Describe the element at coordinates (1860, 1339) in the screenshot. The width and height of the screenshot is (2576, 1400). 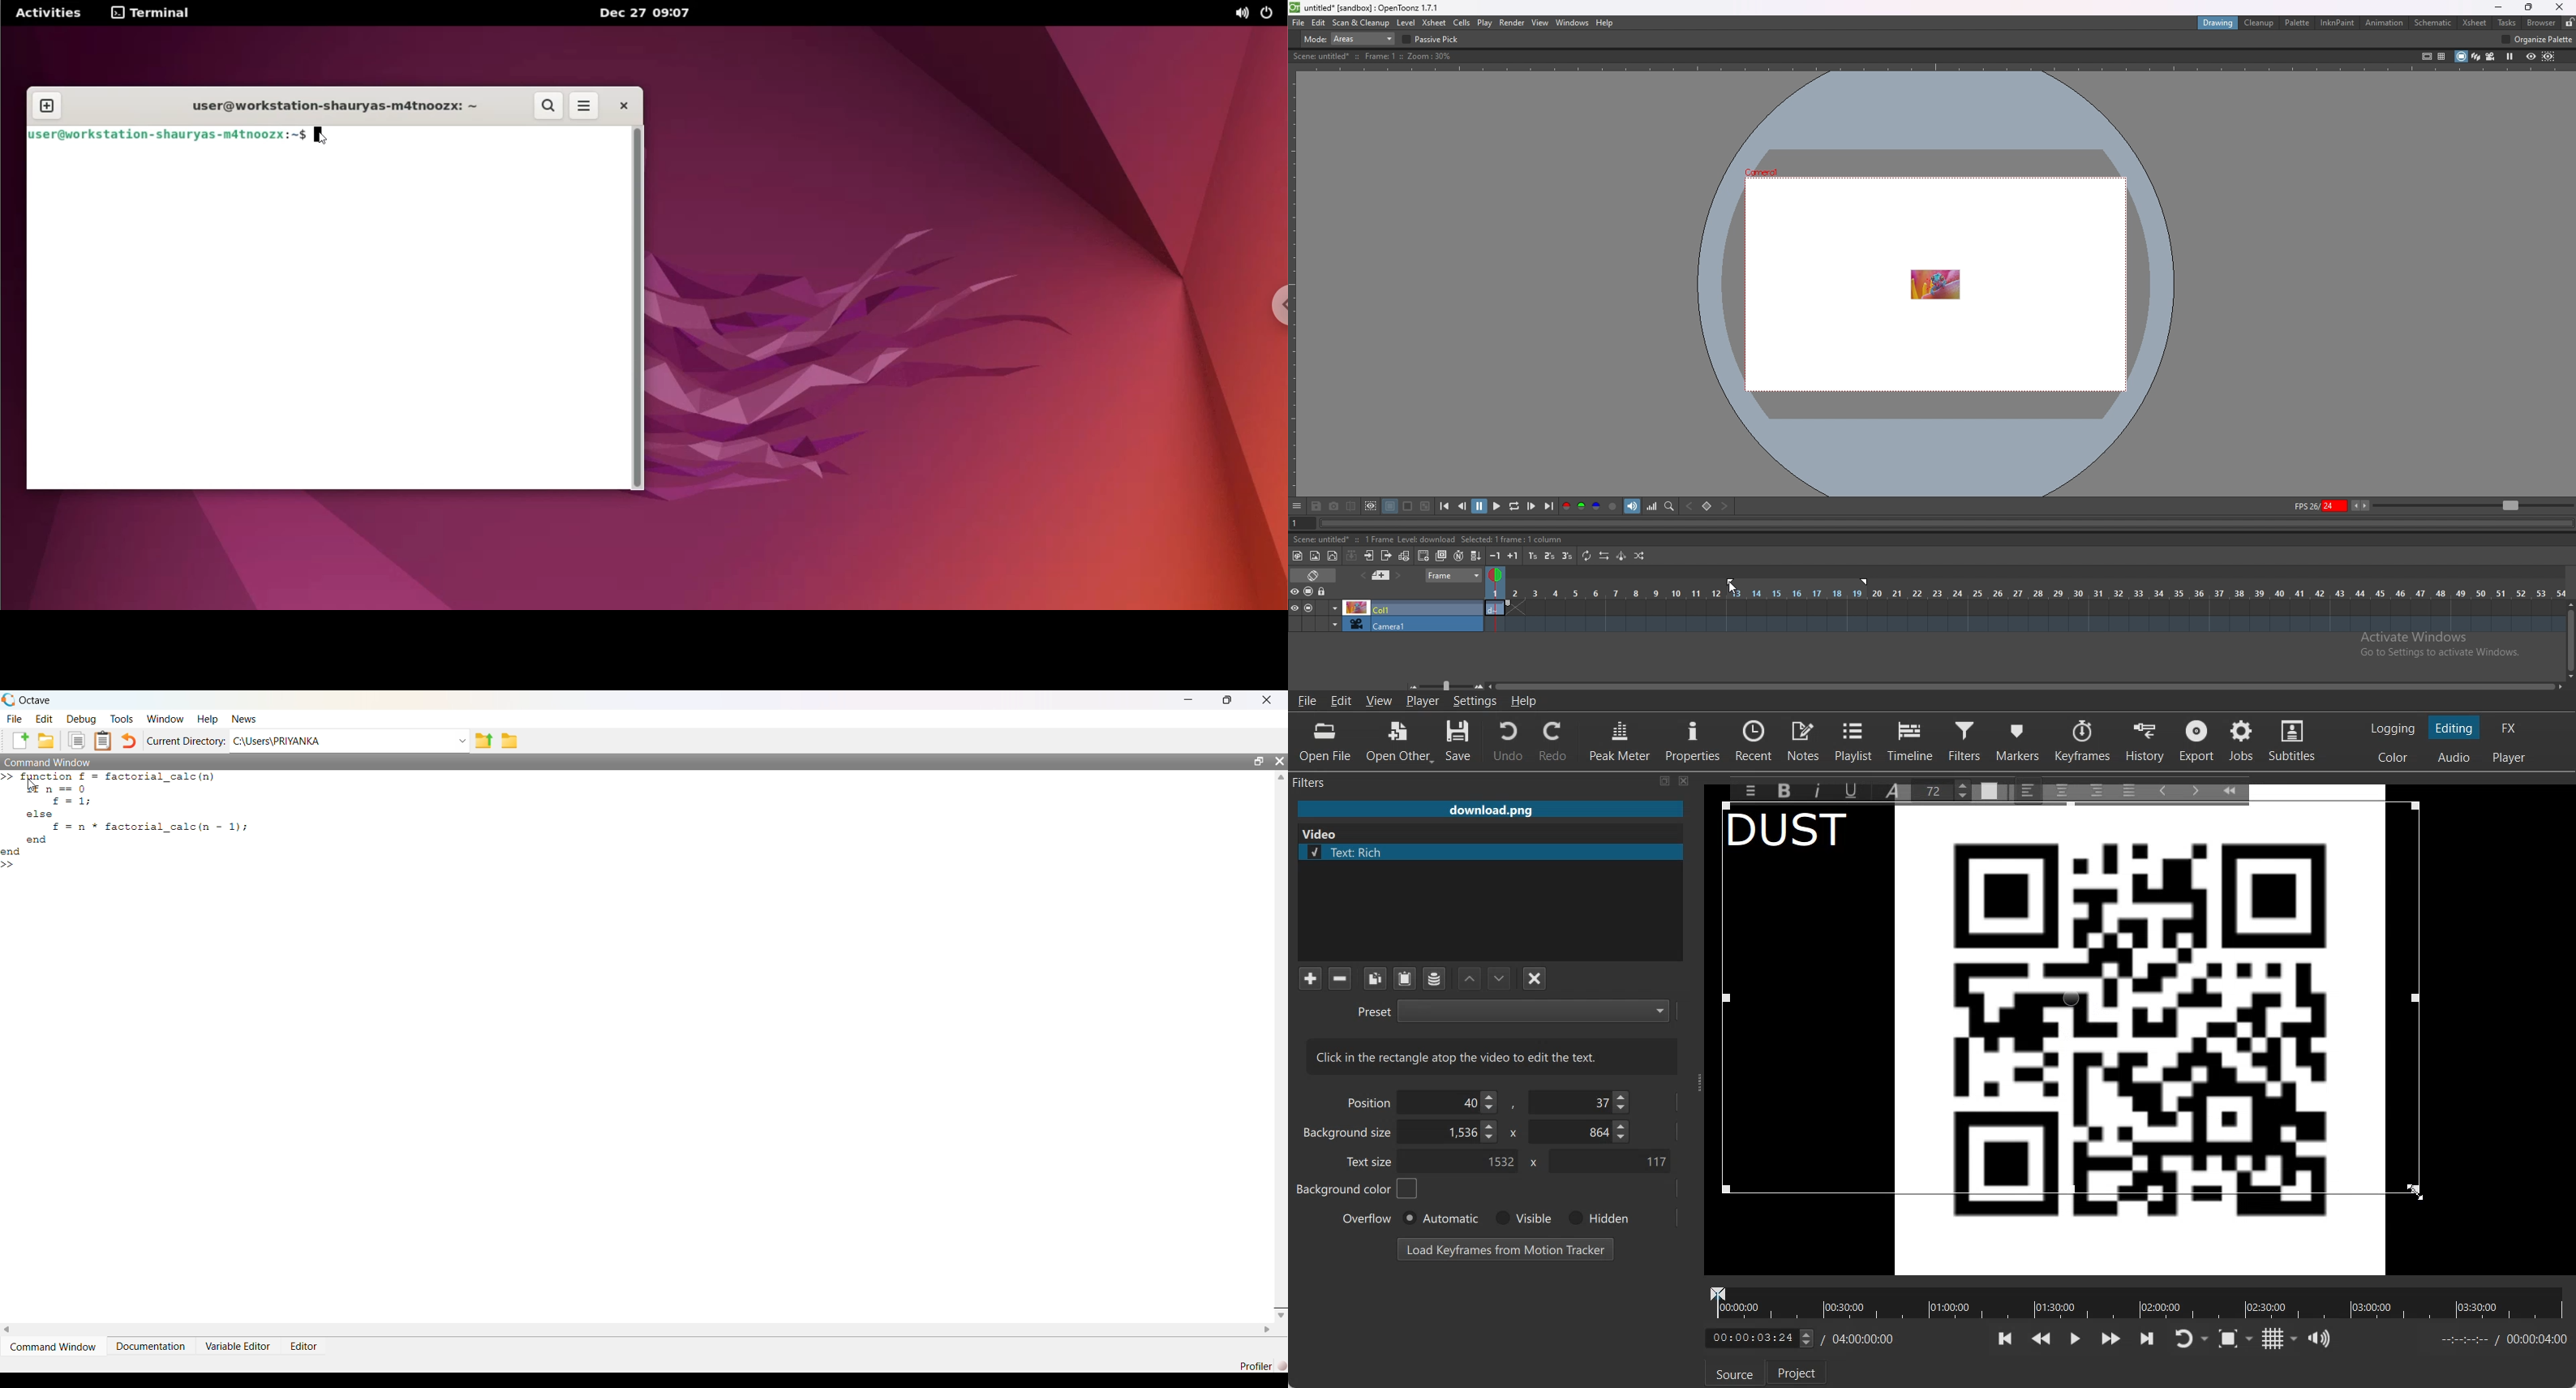
I see `Timing ` at that location.